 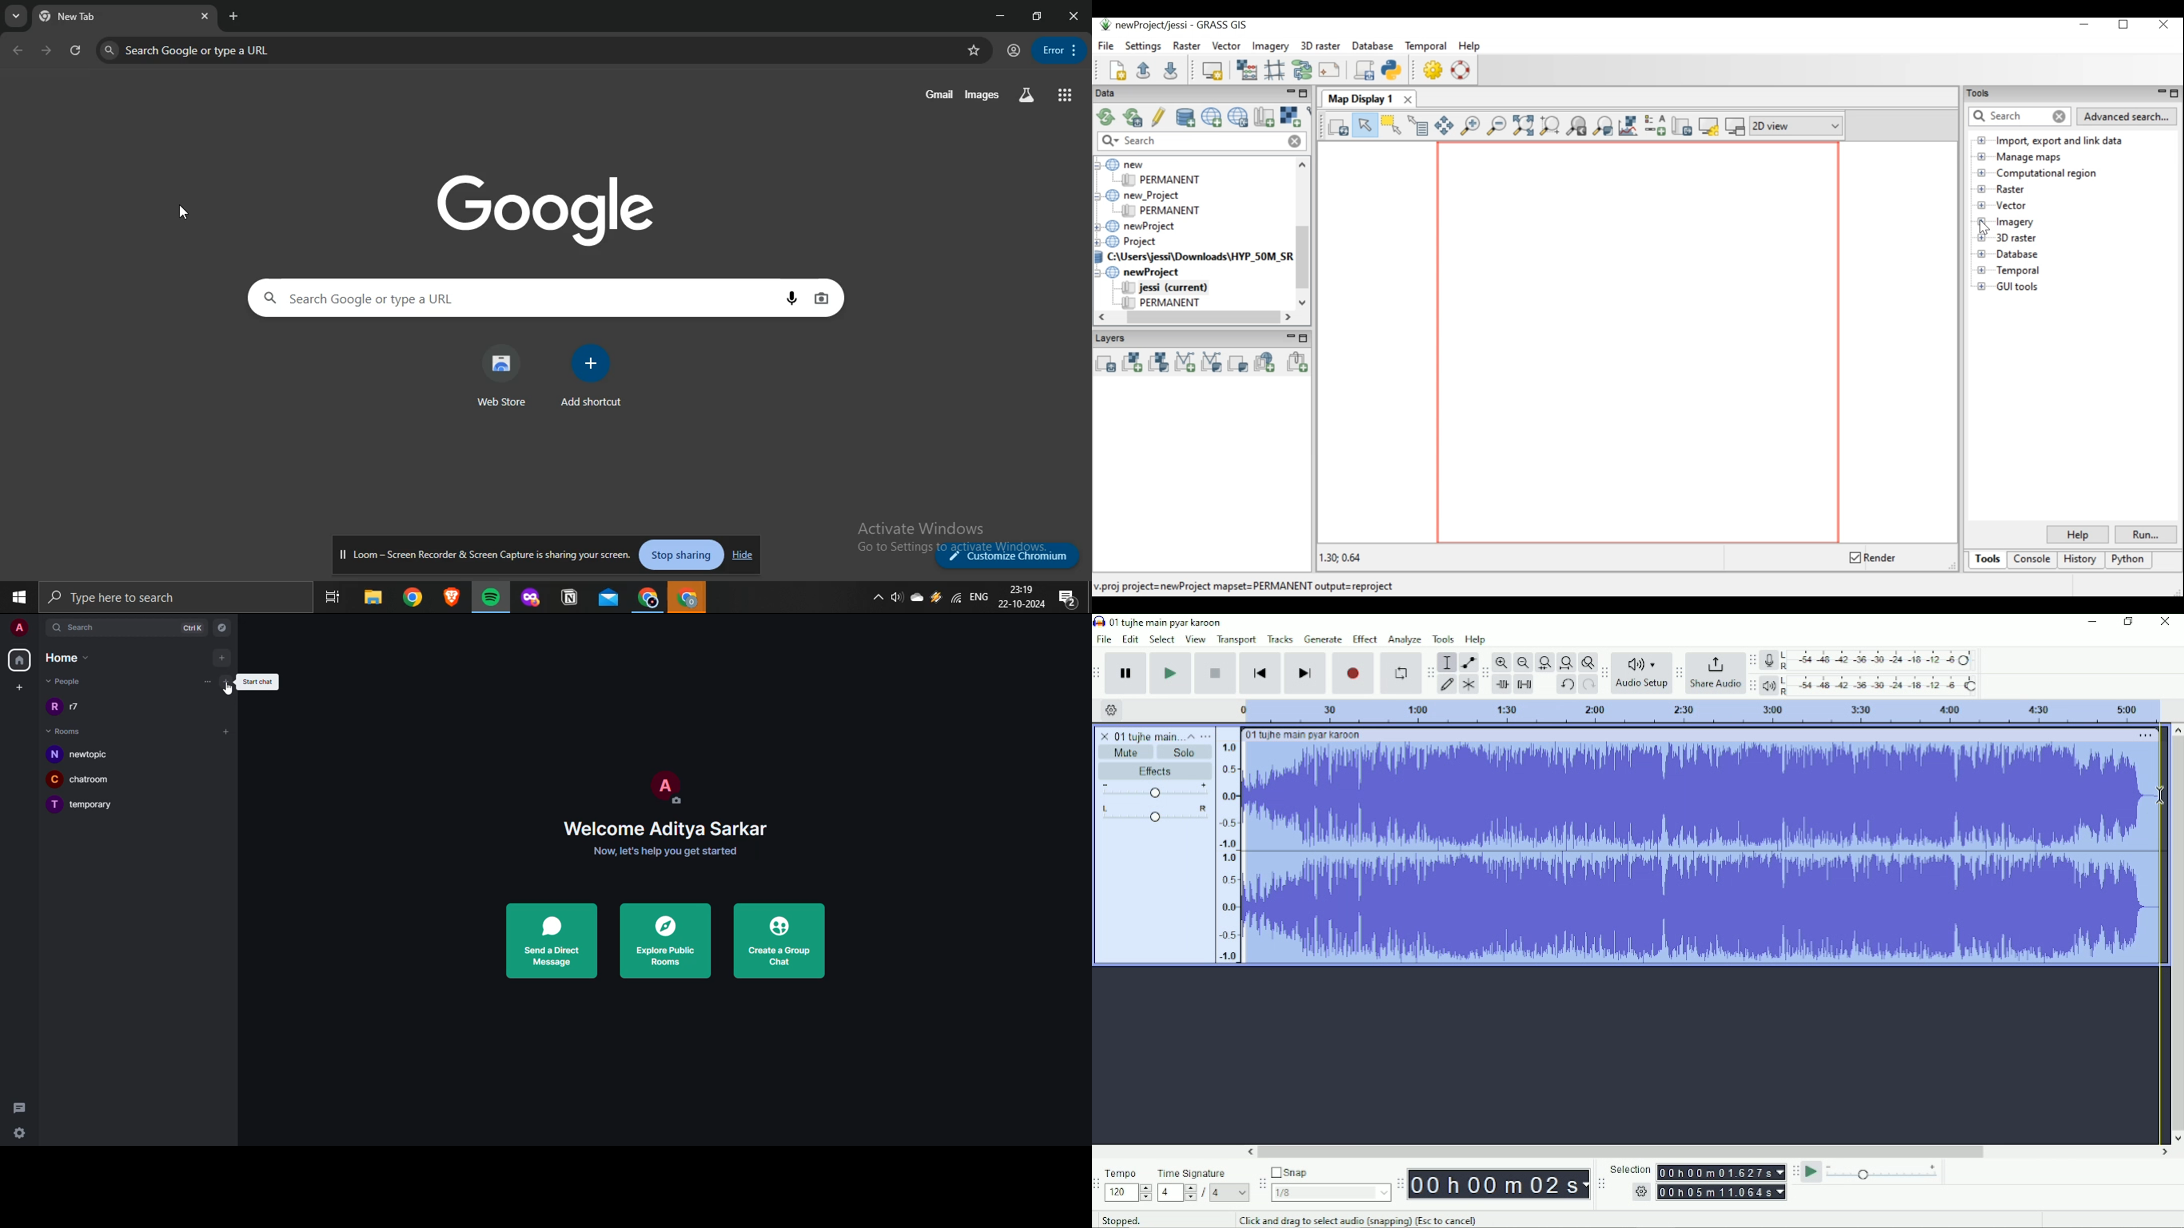 What do you see at coordinates (97, 805) in the screenshot?
I see `temporary` at bounding box center [97, 805].